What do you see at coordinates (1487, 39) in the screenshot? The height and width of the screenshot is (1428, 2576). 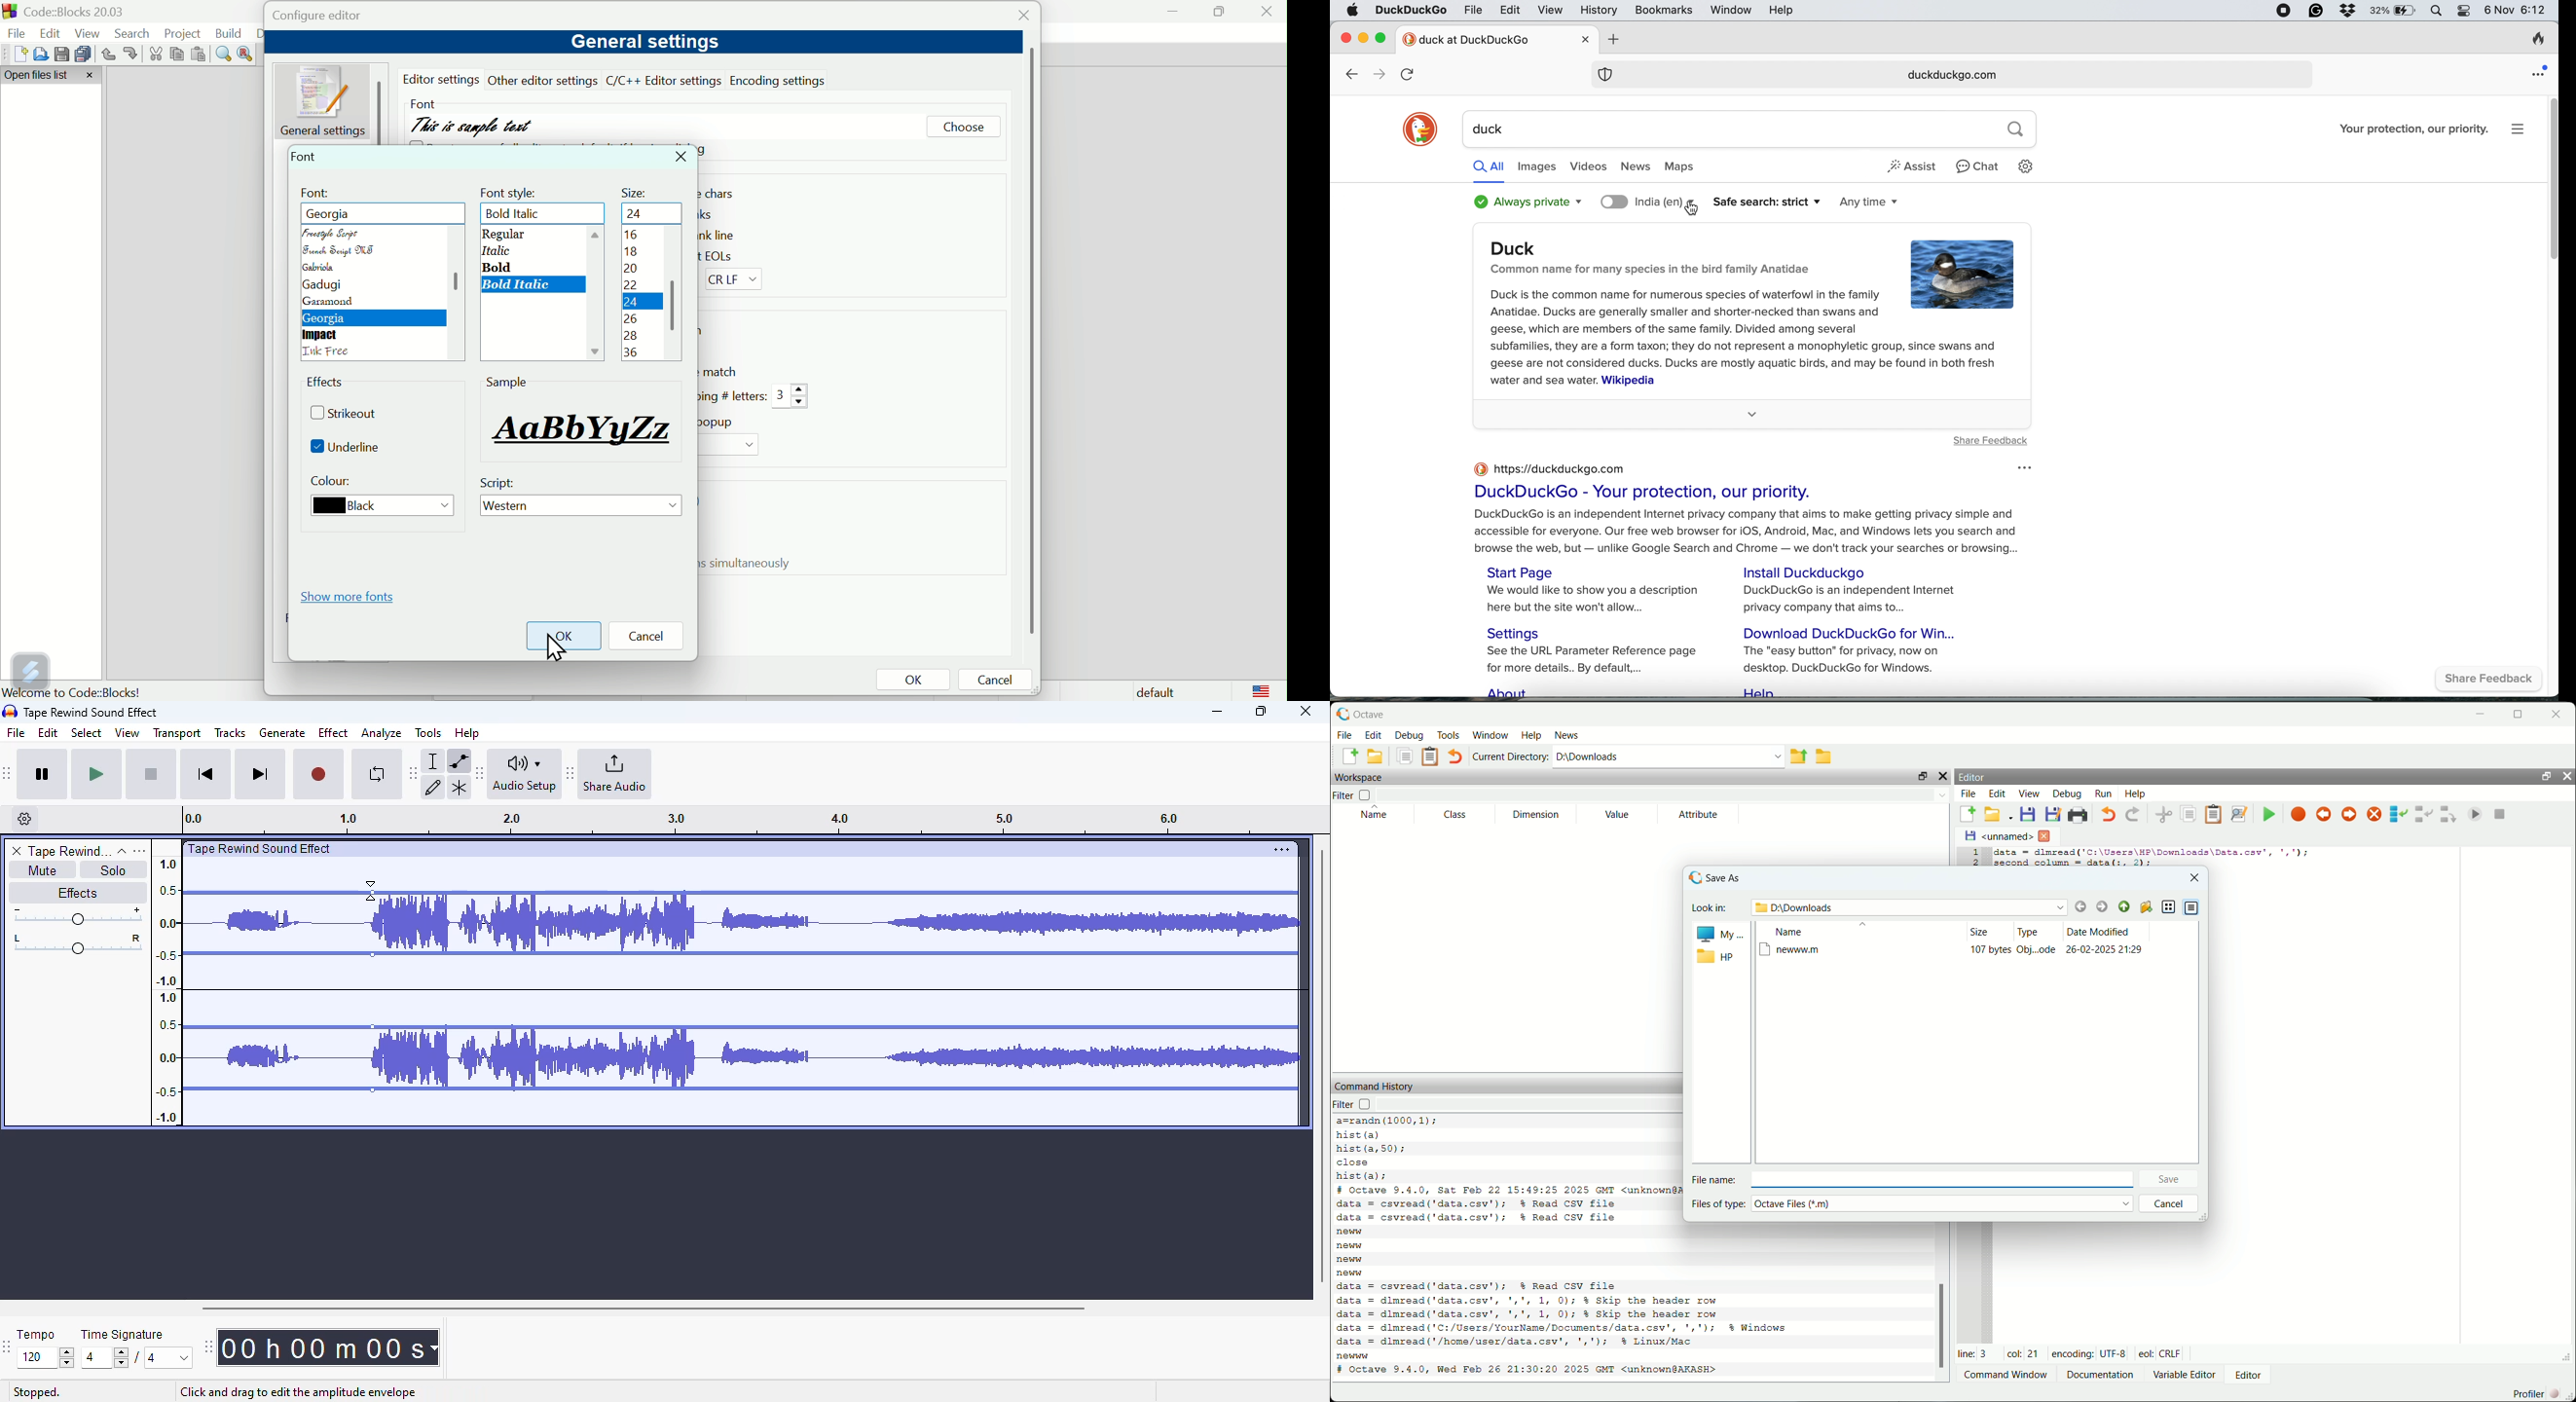 I see `new tab` at bounding box center [1487, 39].